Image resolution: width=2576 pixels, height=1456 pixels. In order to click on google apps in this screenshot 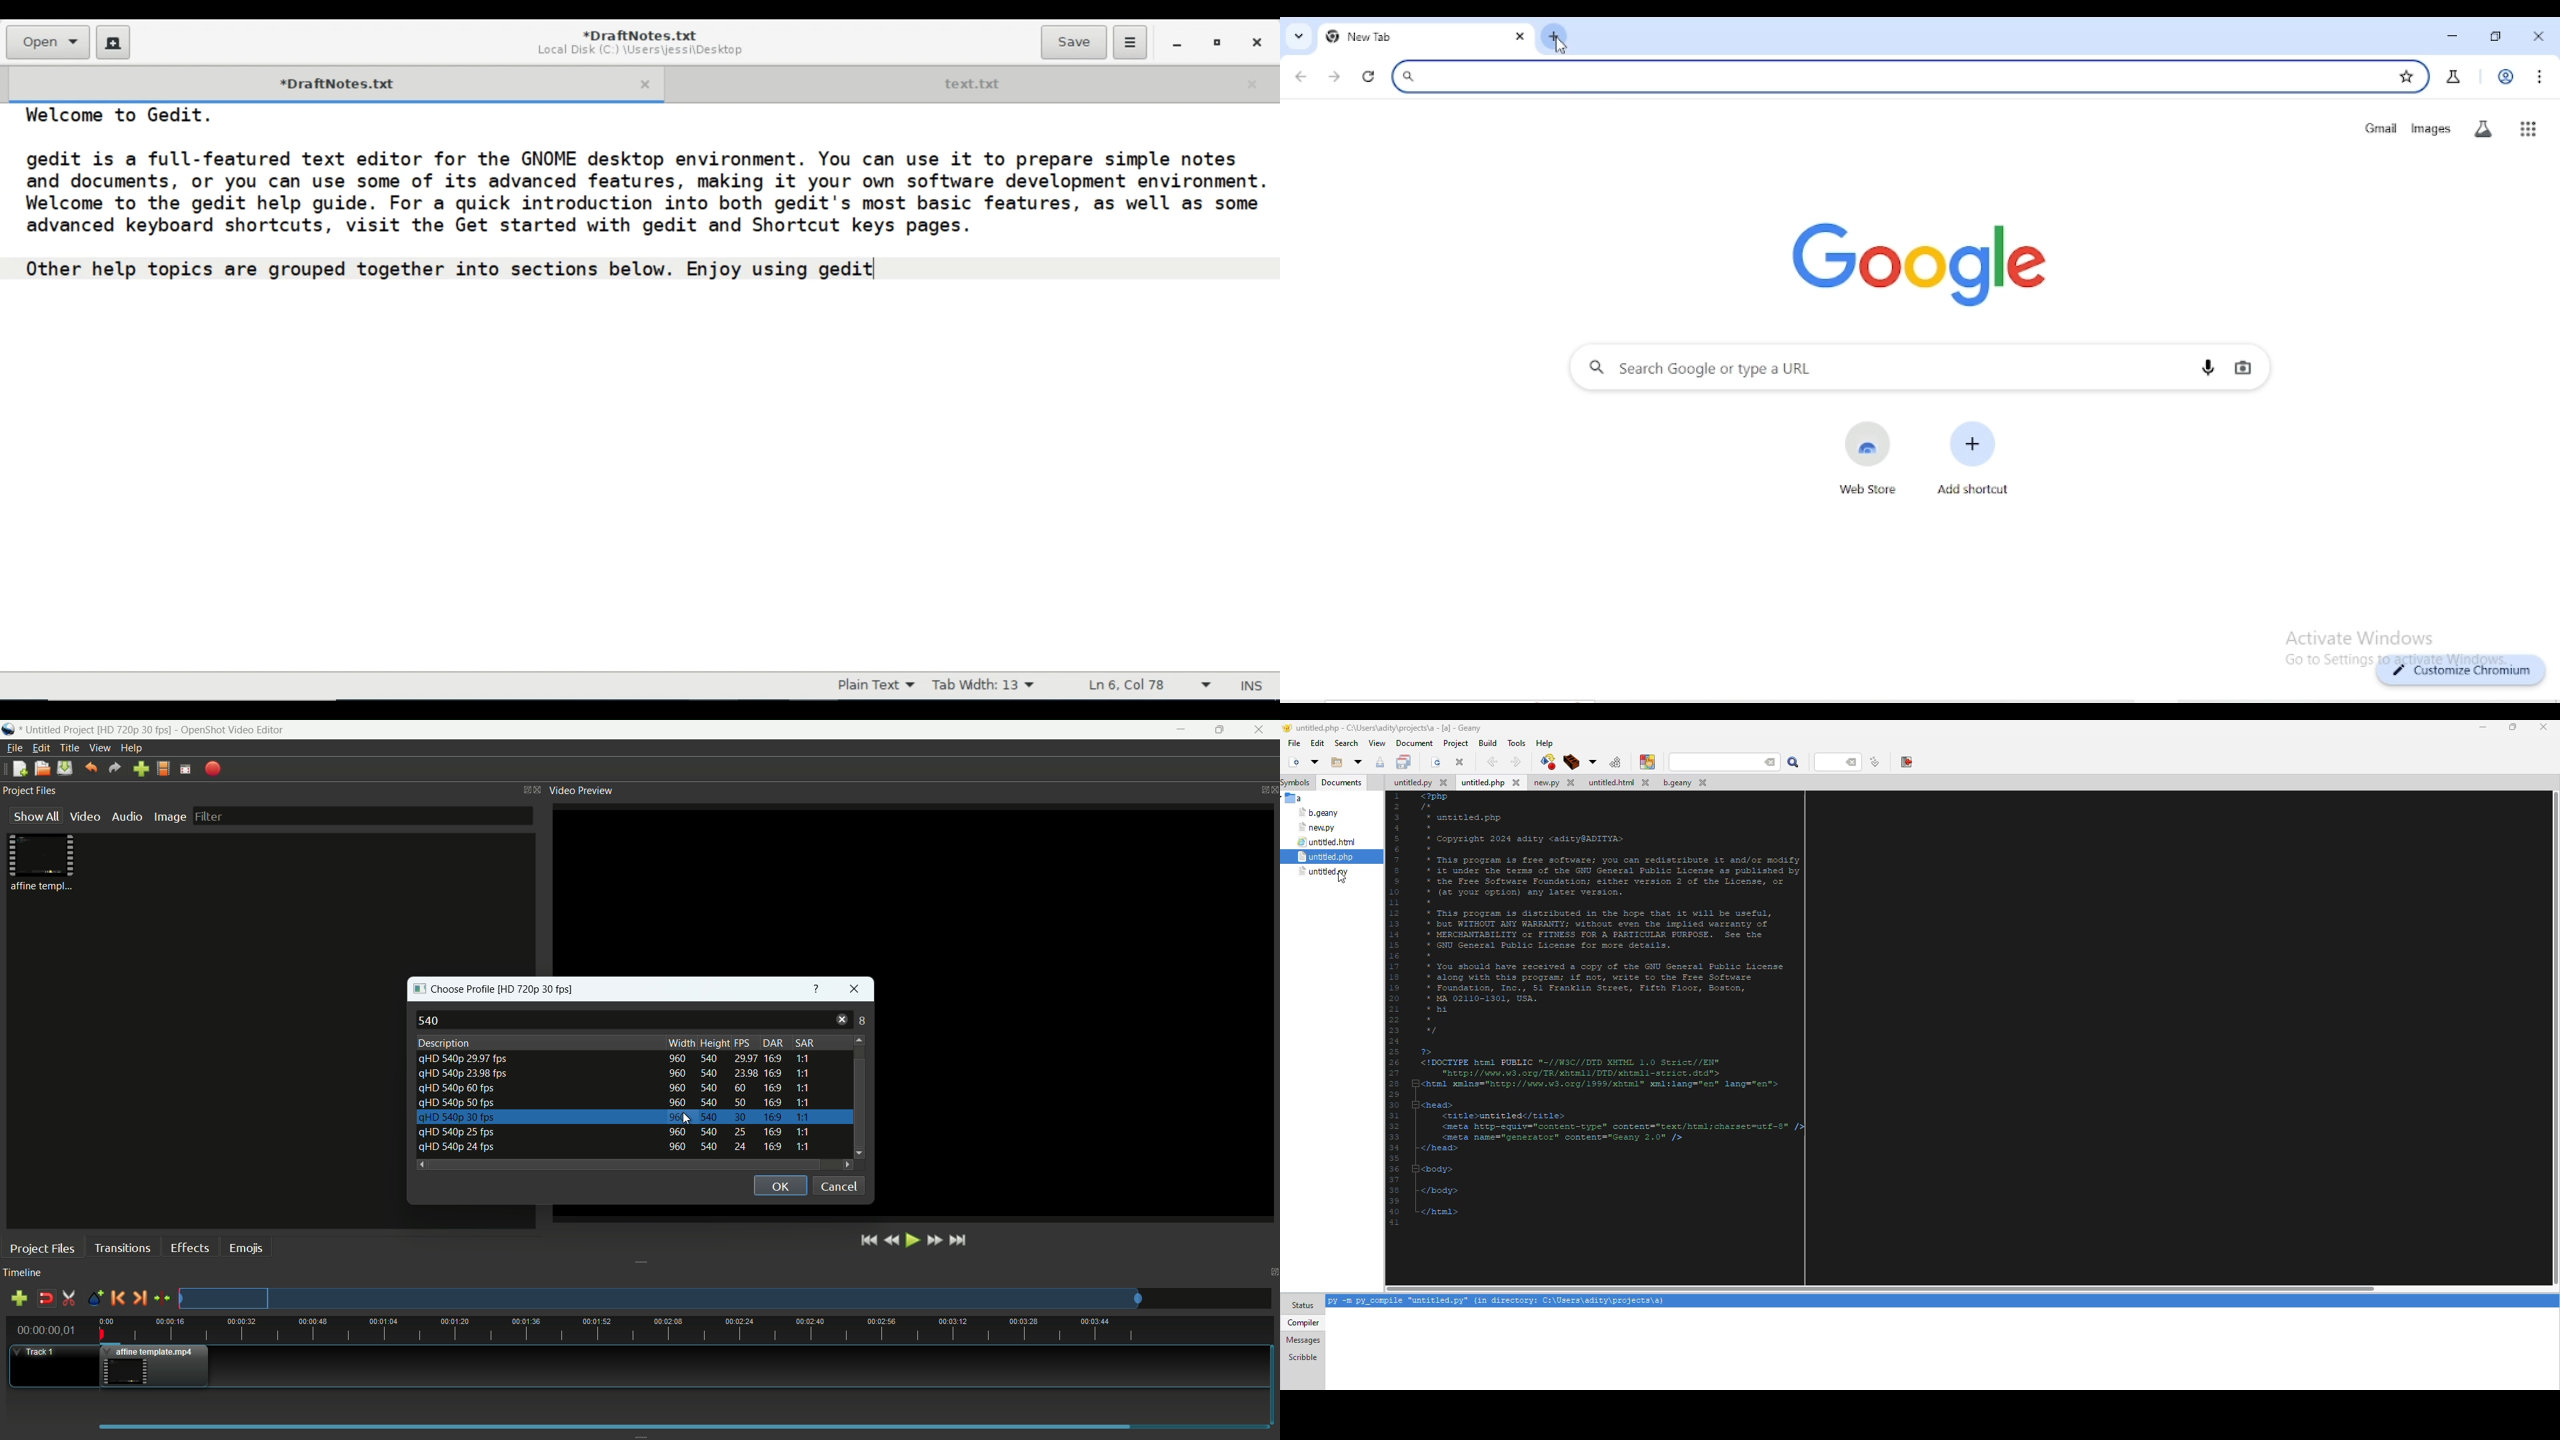, I will do `click(2528, 129)`.